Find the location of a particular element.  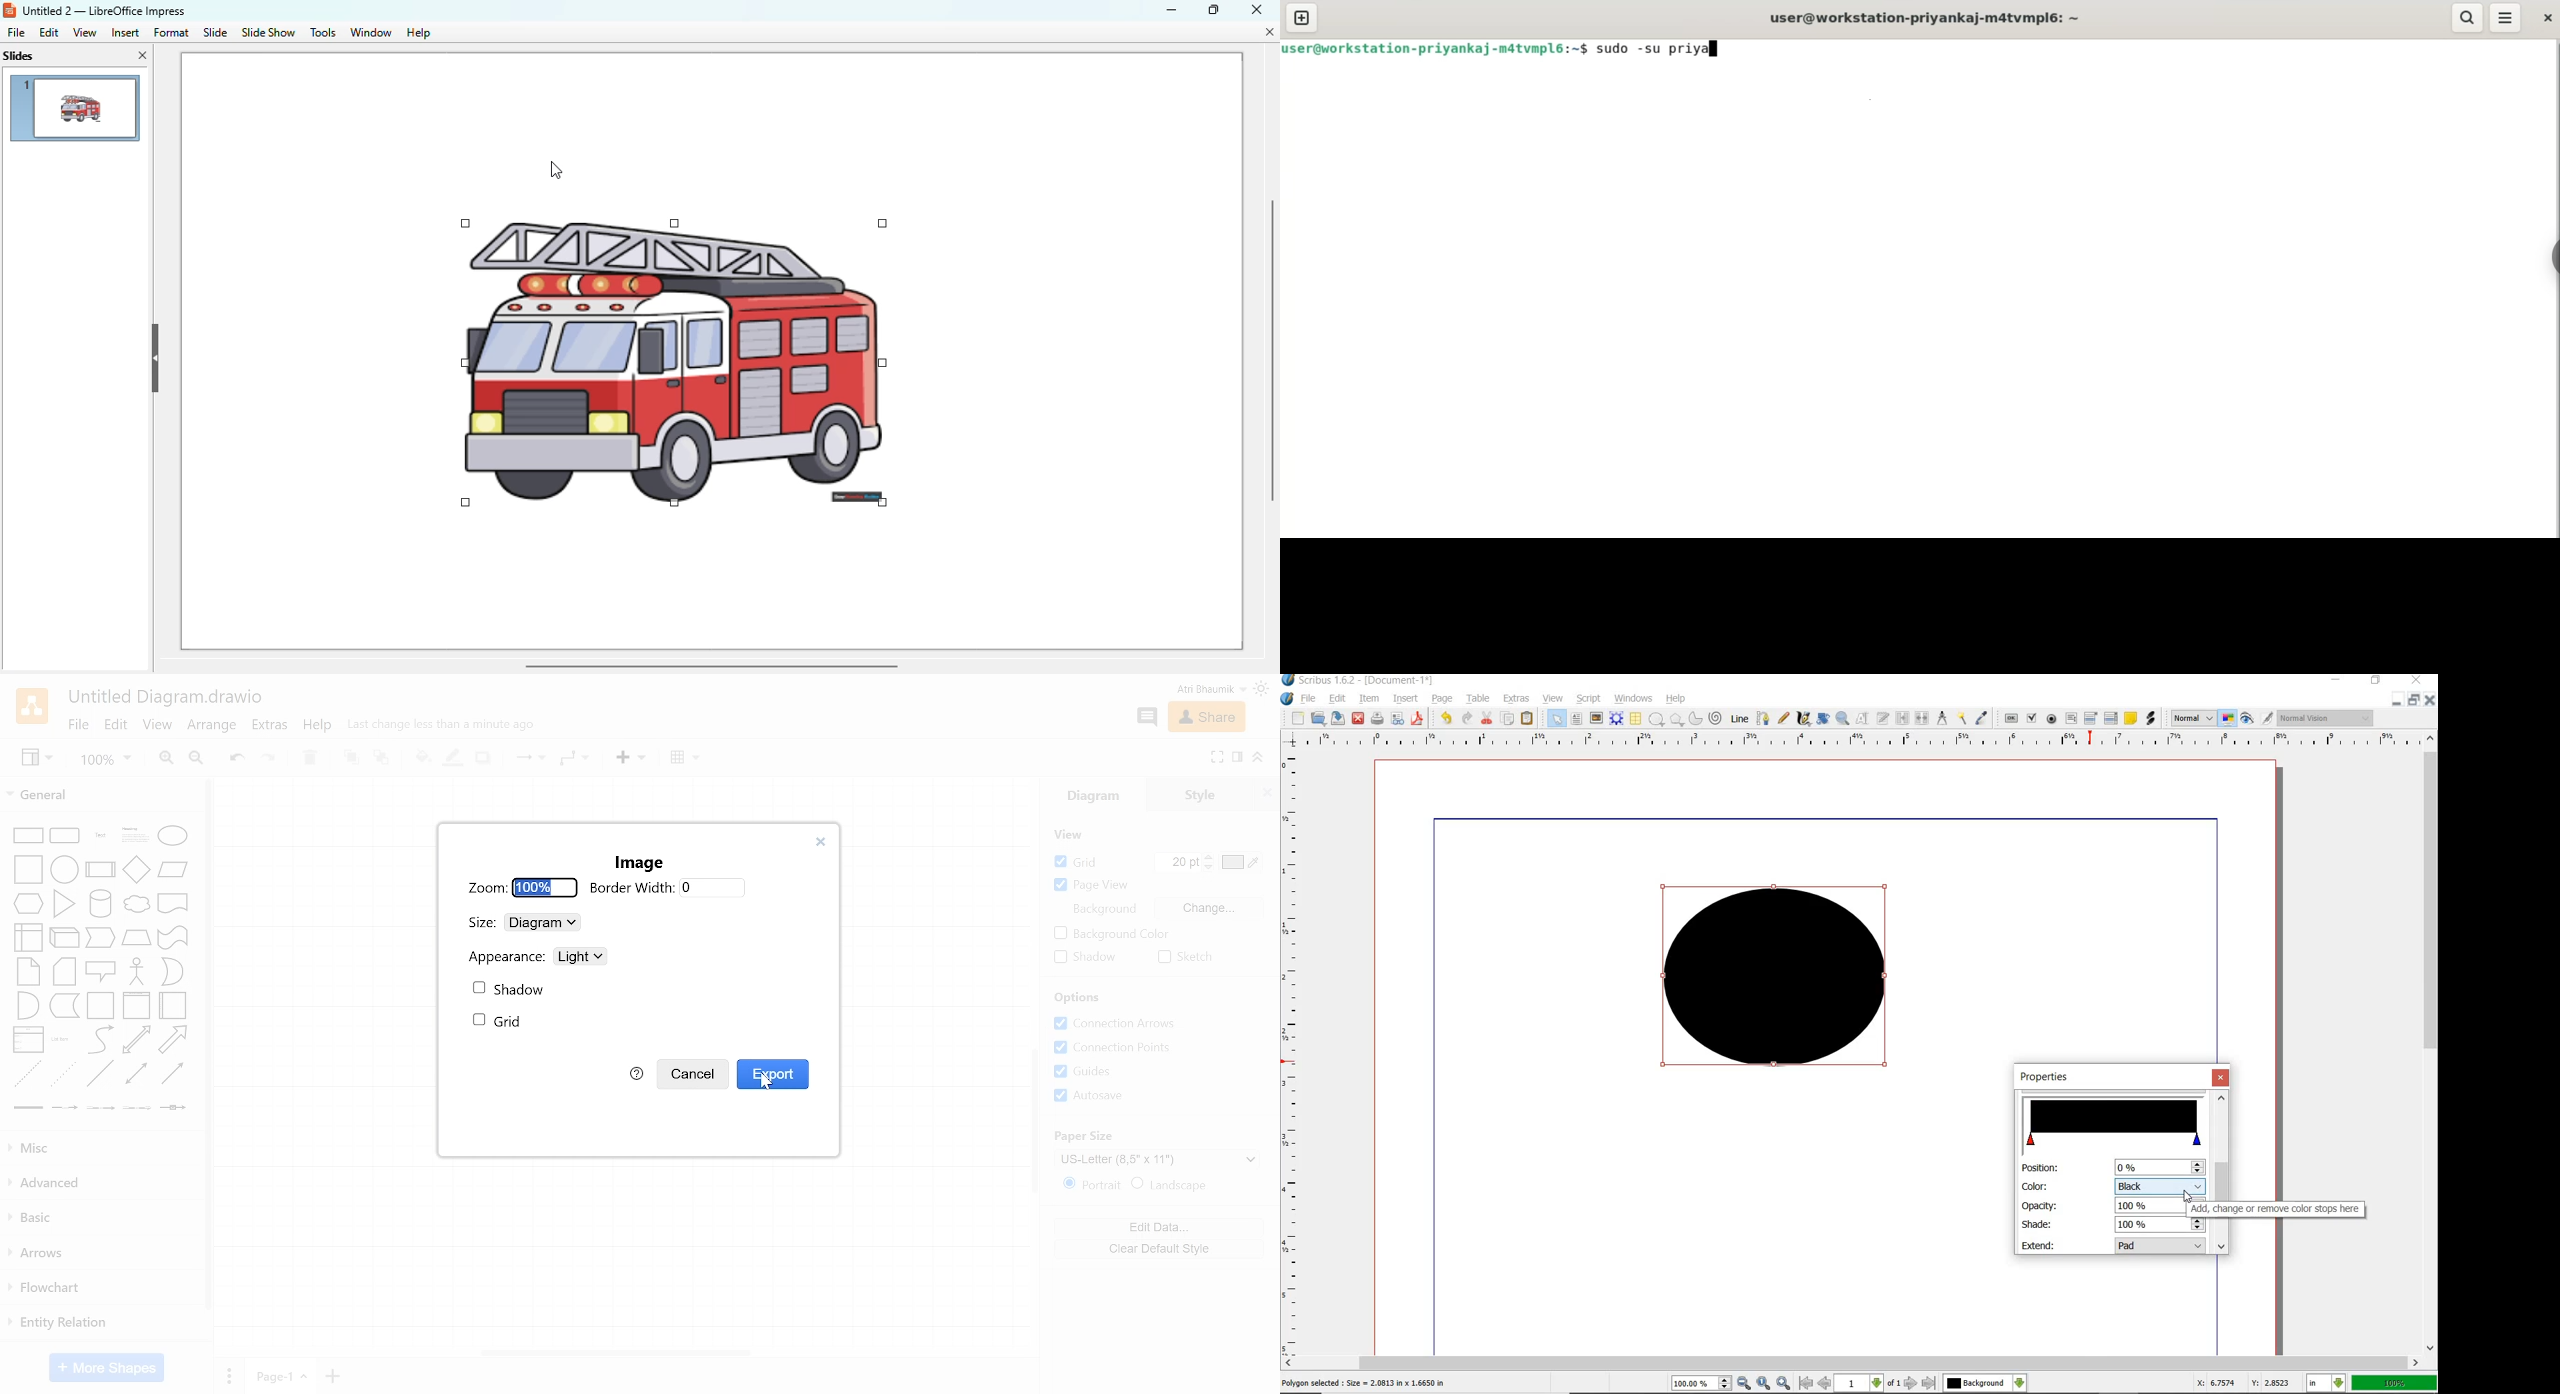

Clear default style is located at coordinates (1159, 1248).